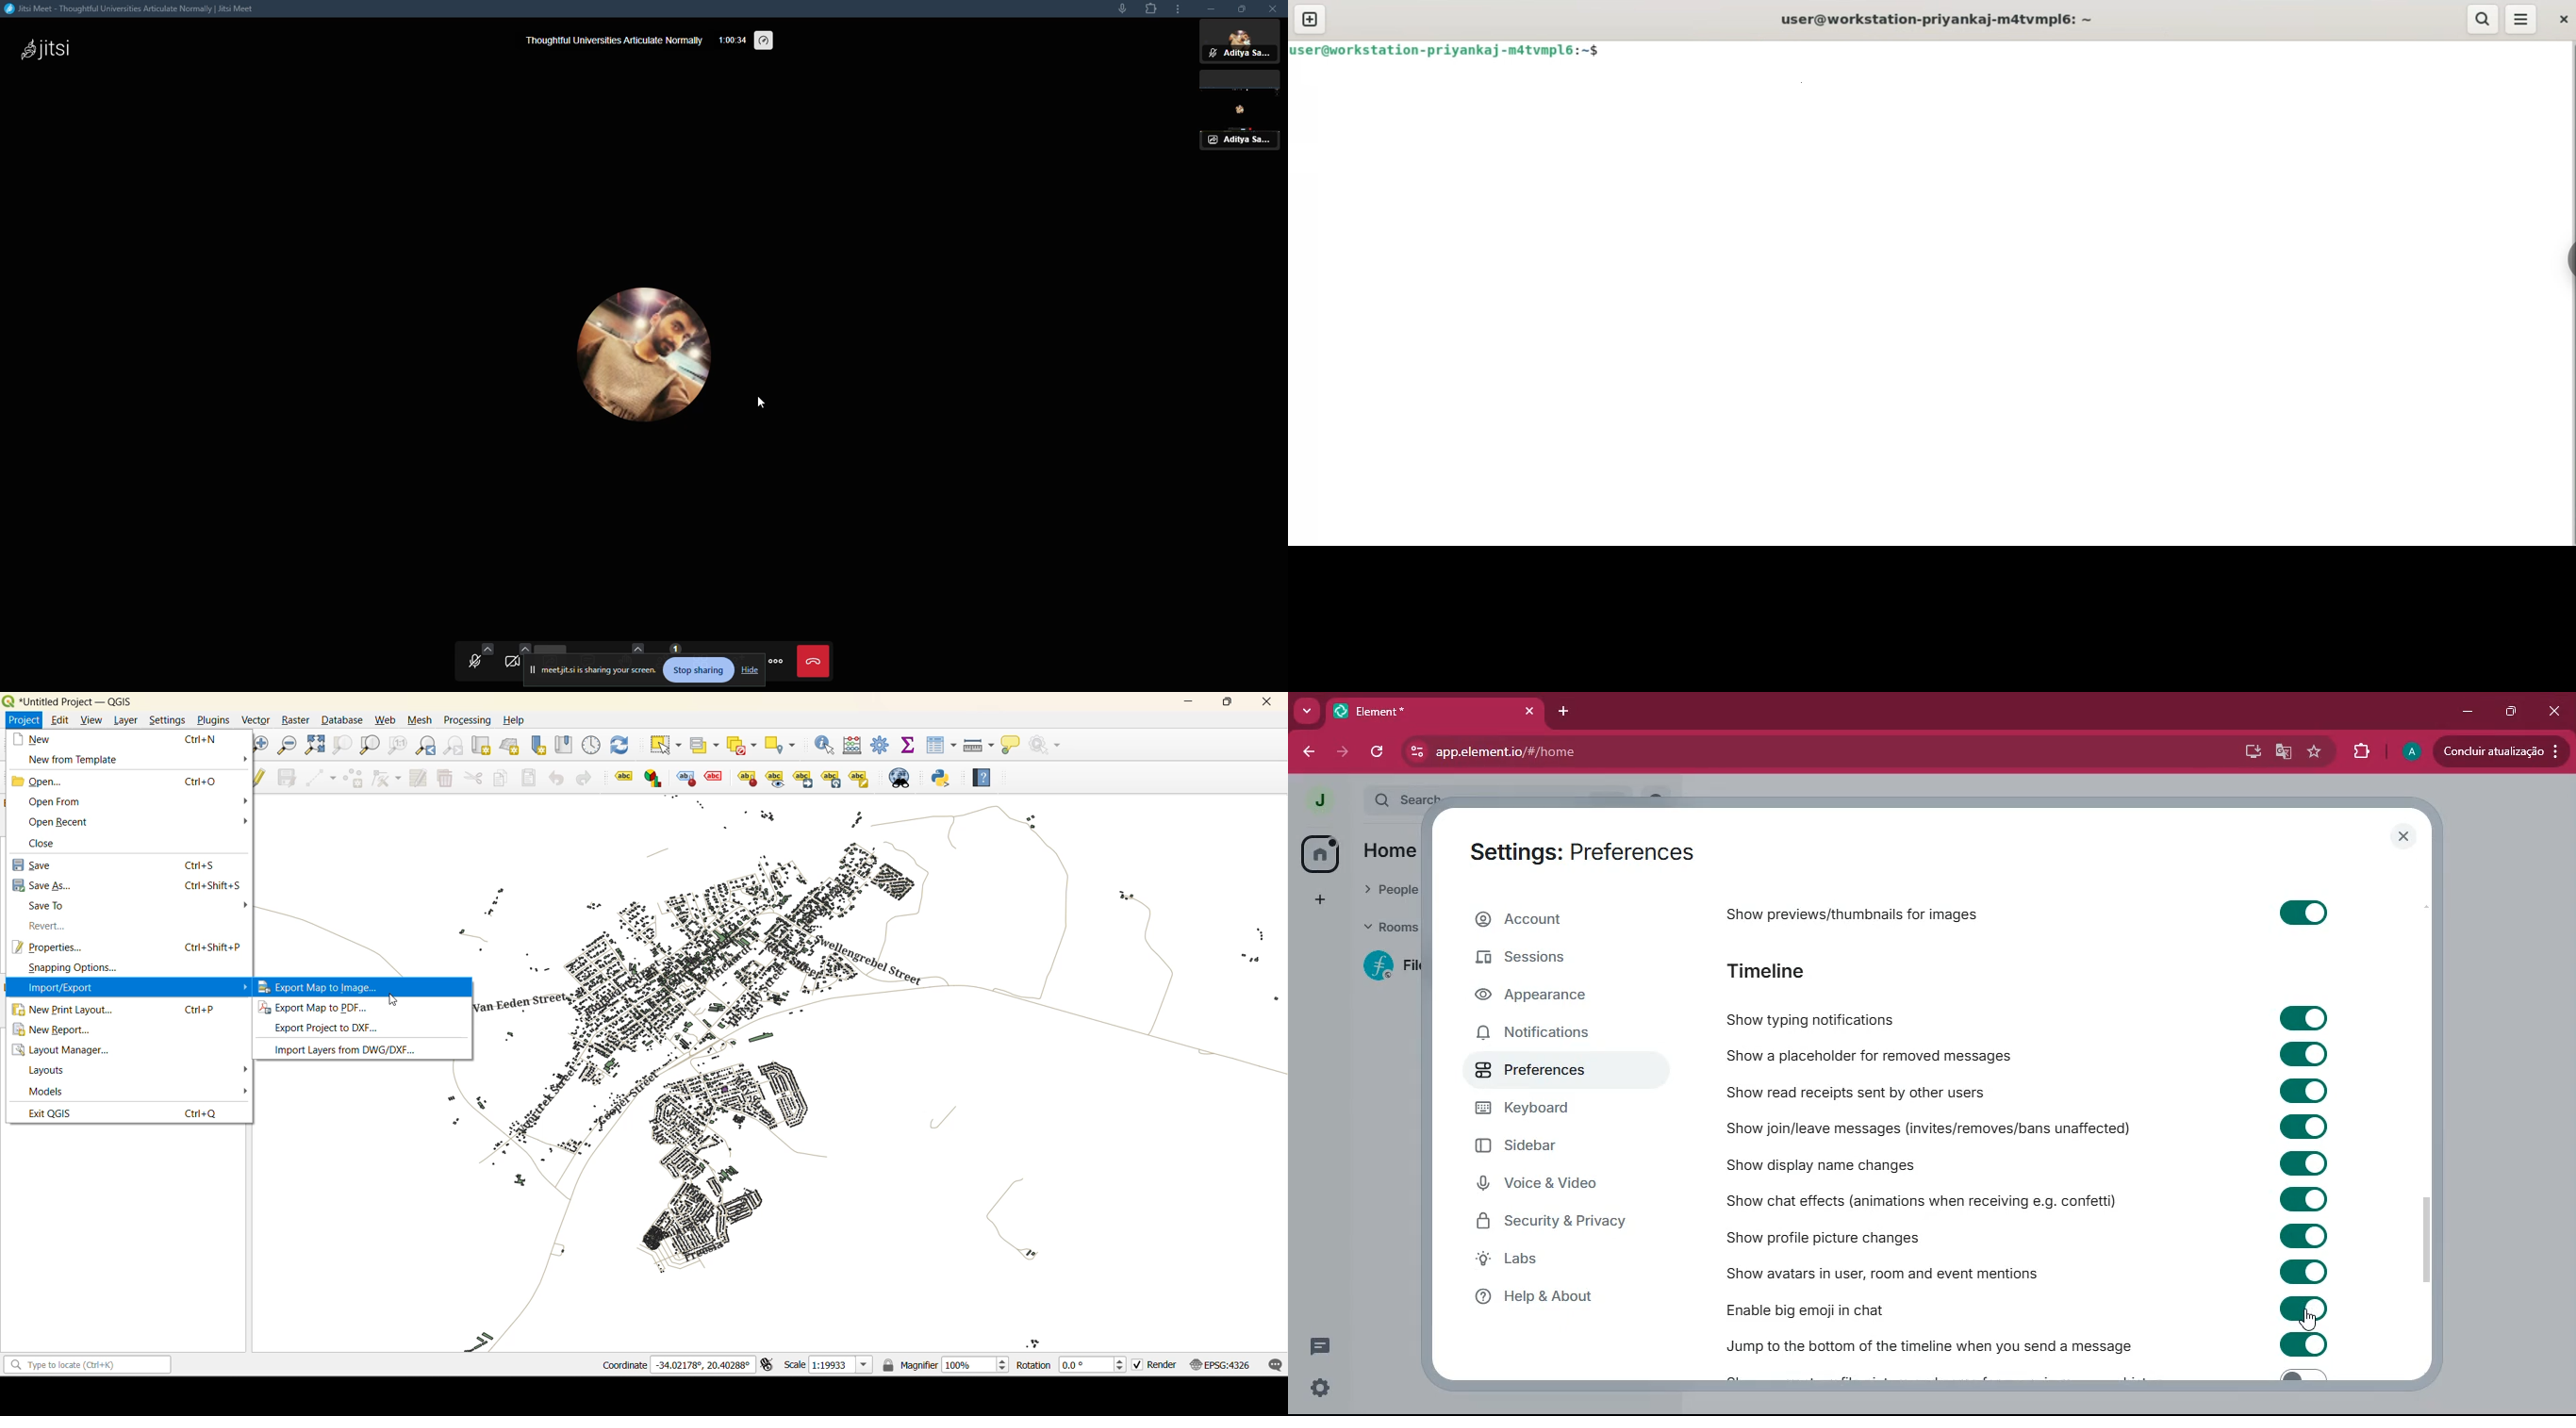  What do you see at coordinates (1386, 891) in the screenshot?
I see `people` at bounding box center [1386, 891].